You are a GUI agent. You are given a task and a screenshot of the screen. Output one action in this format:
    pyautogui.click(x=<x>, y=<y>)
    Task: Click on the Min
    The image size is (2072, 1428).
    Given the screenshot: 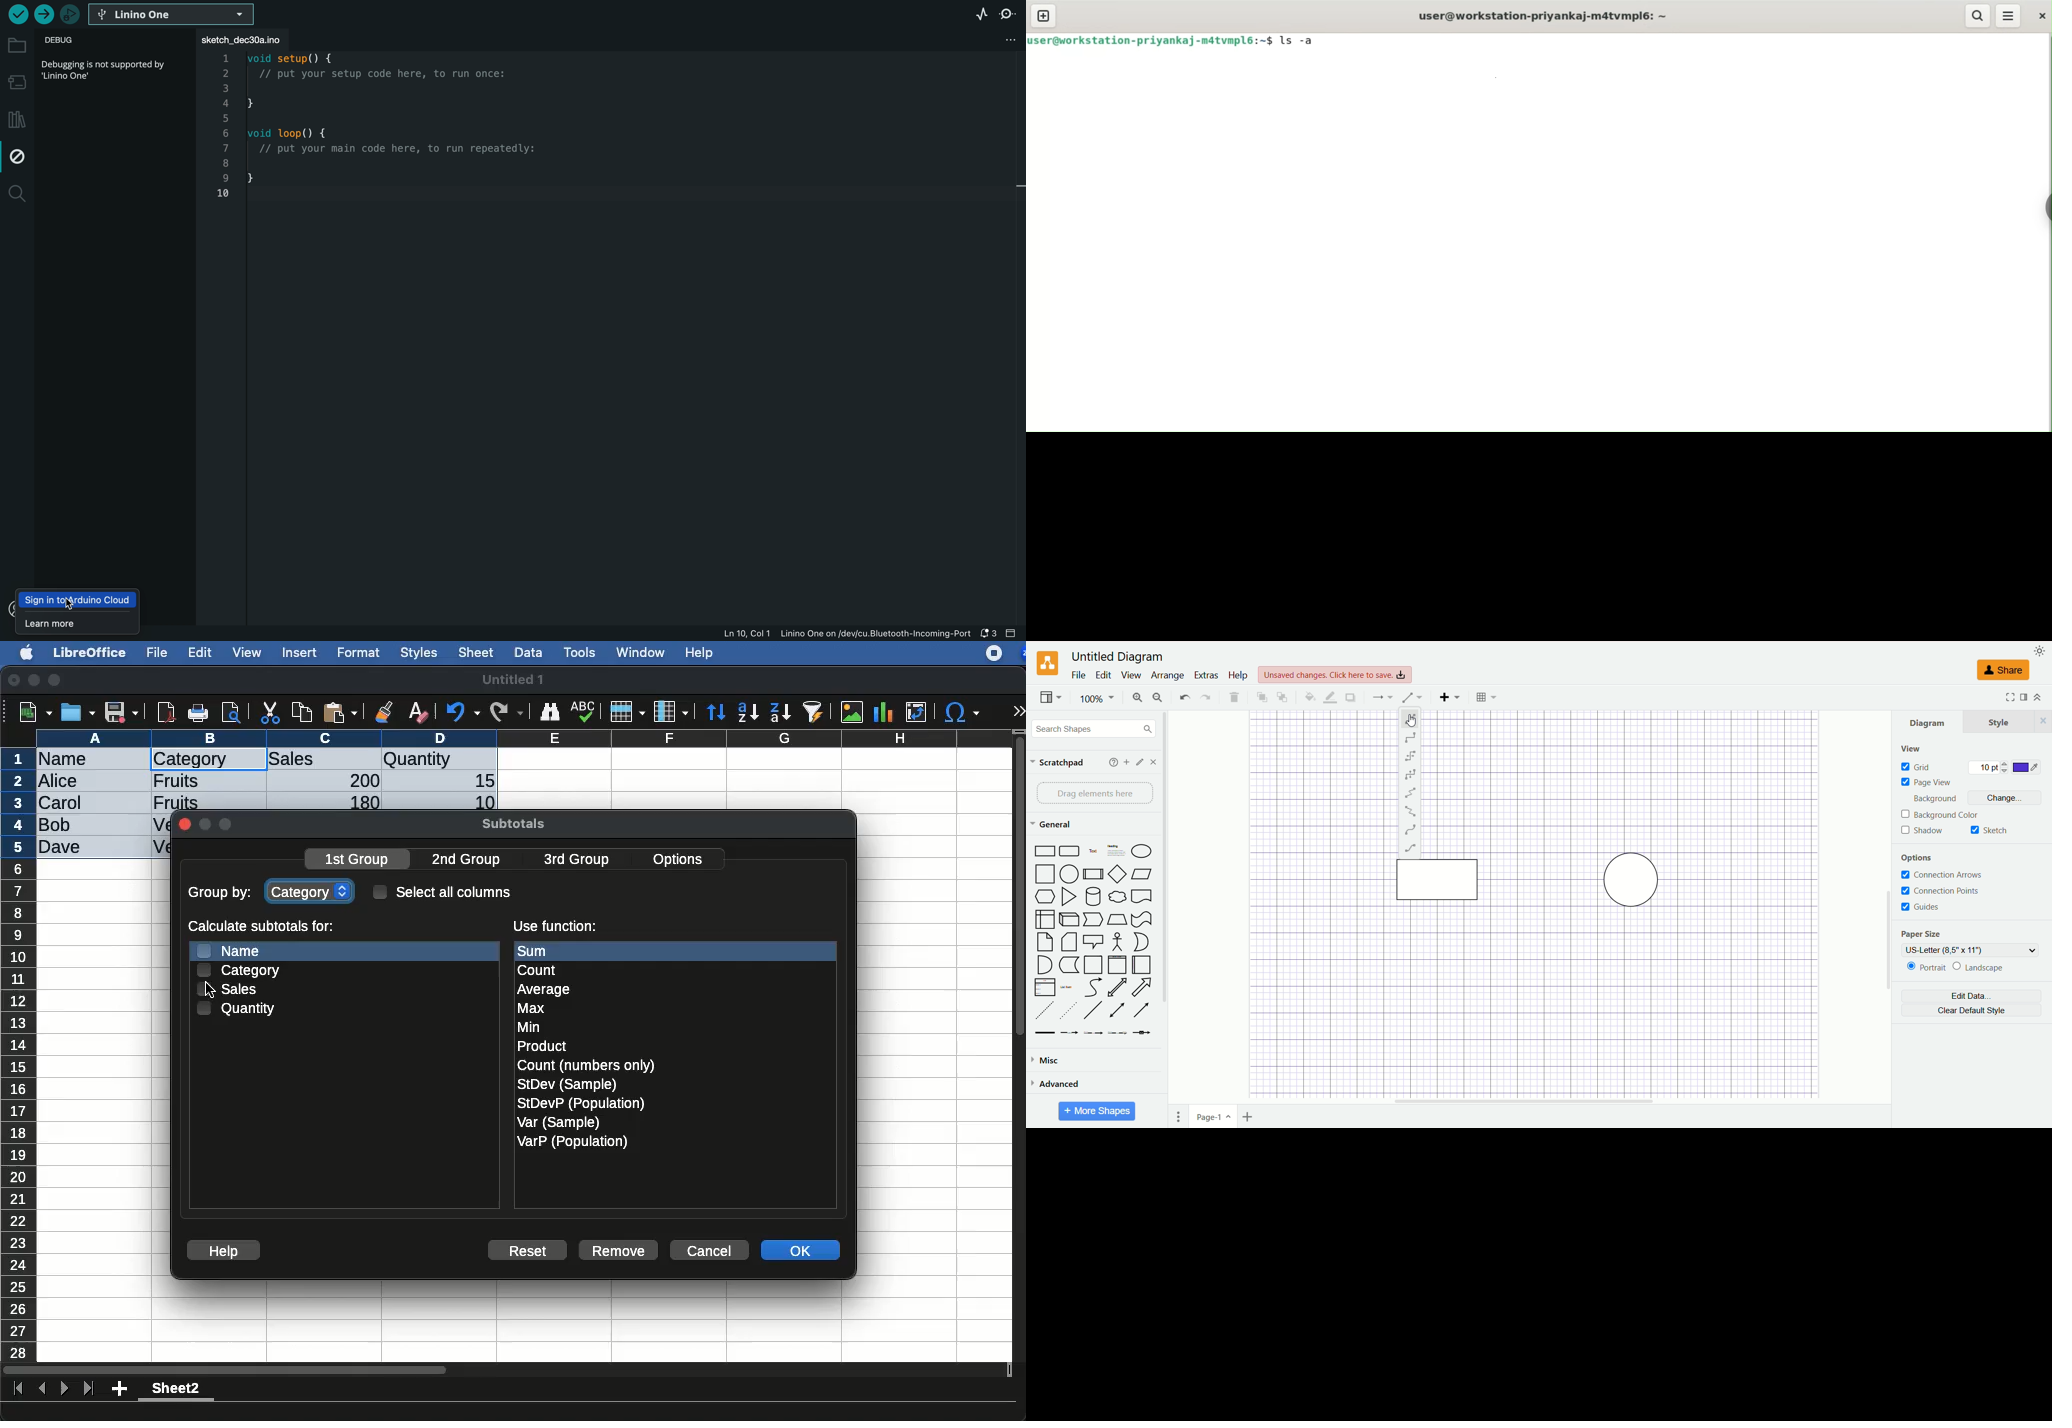 What is the action you would take?
    pyautogui.click(x=529, y=1027)
    